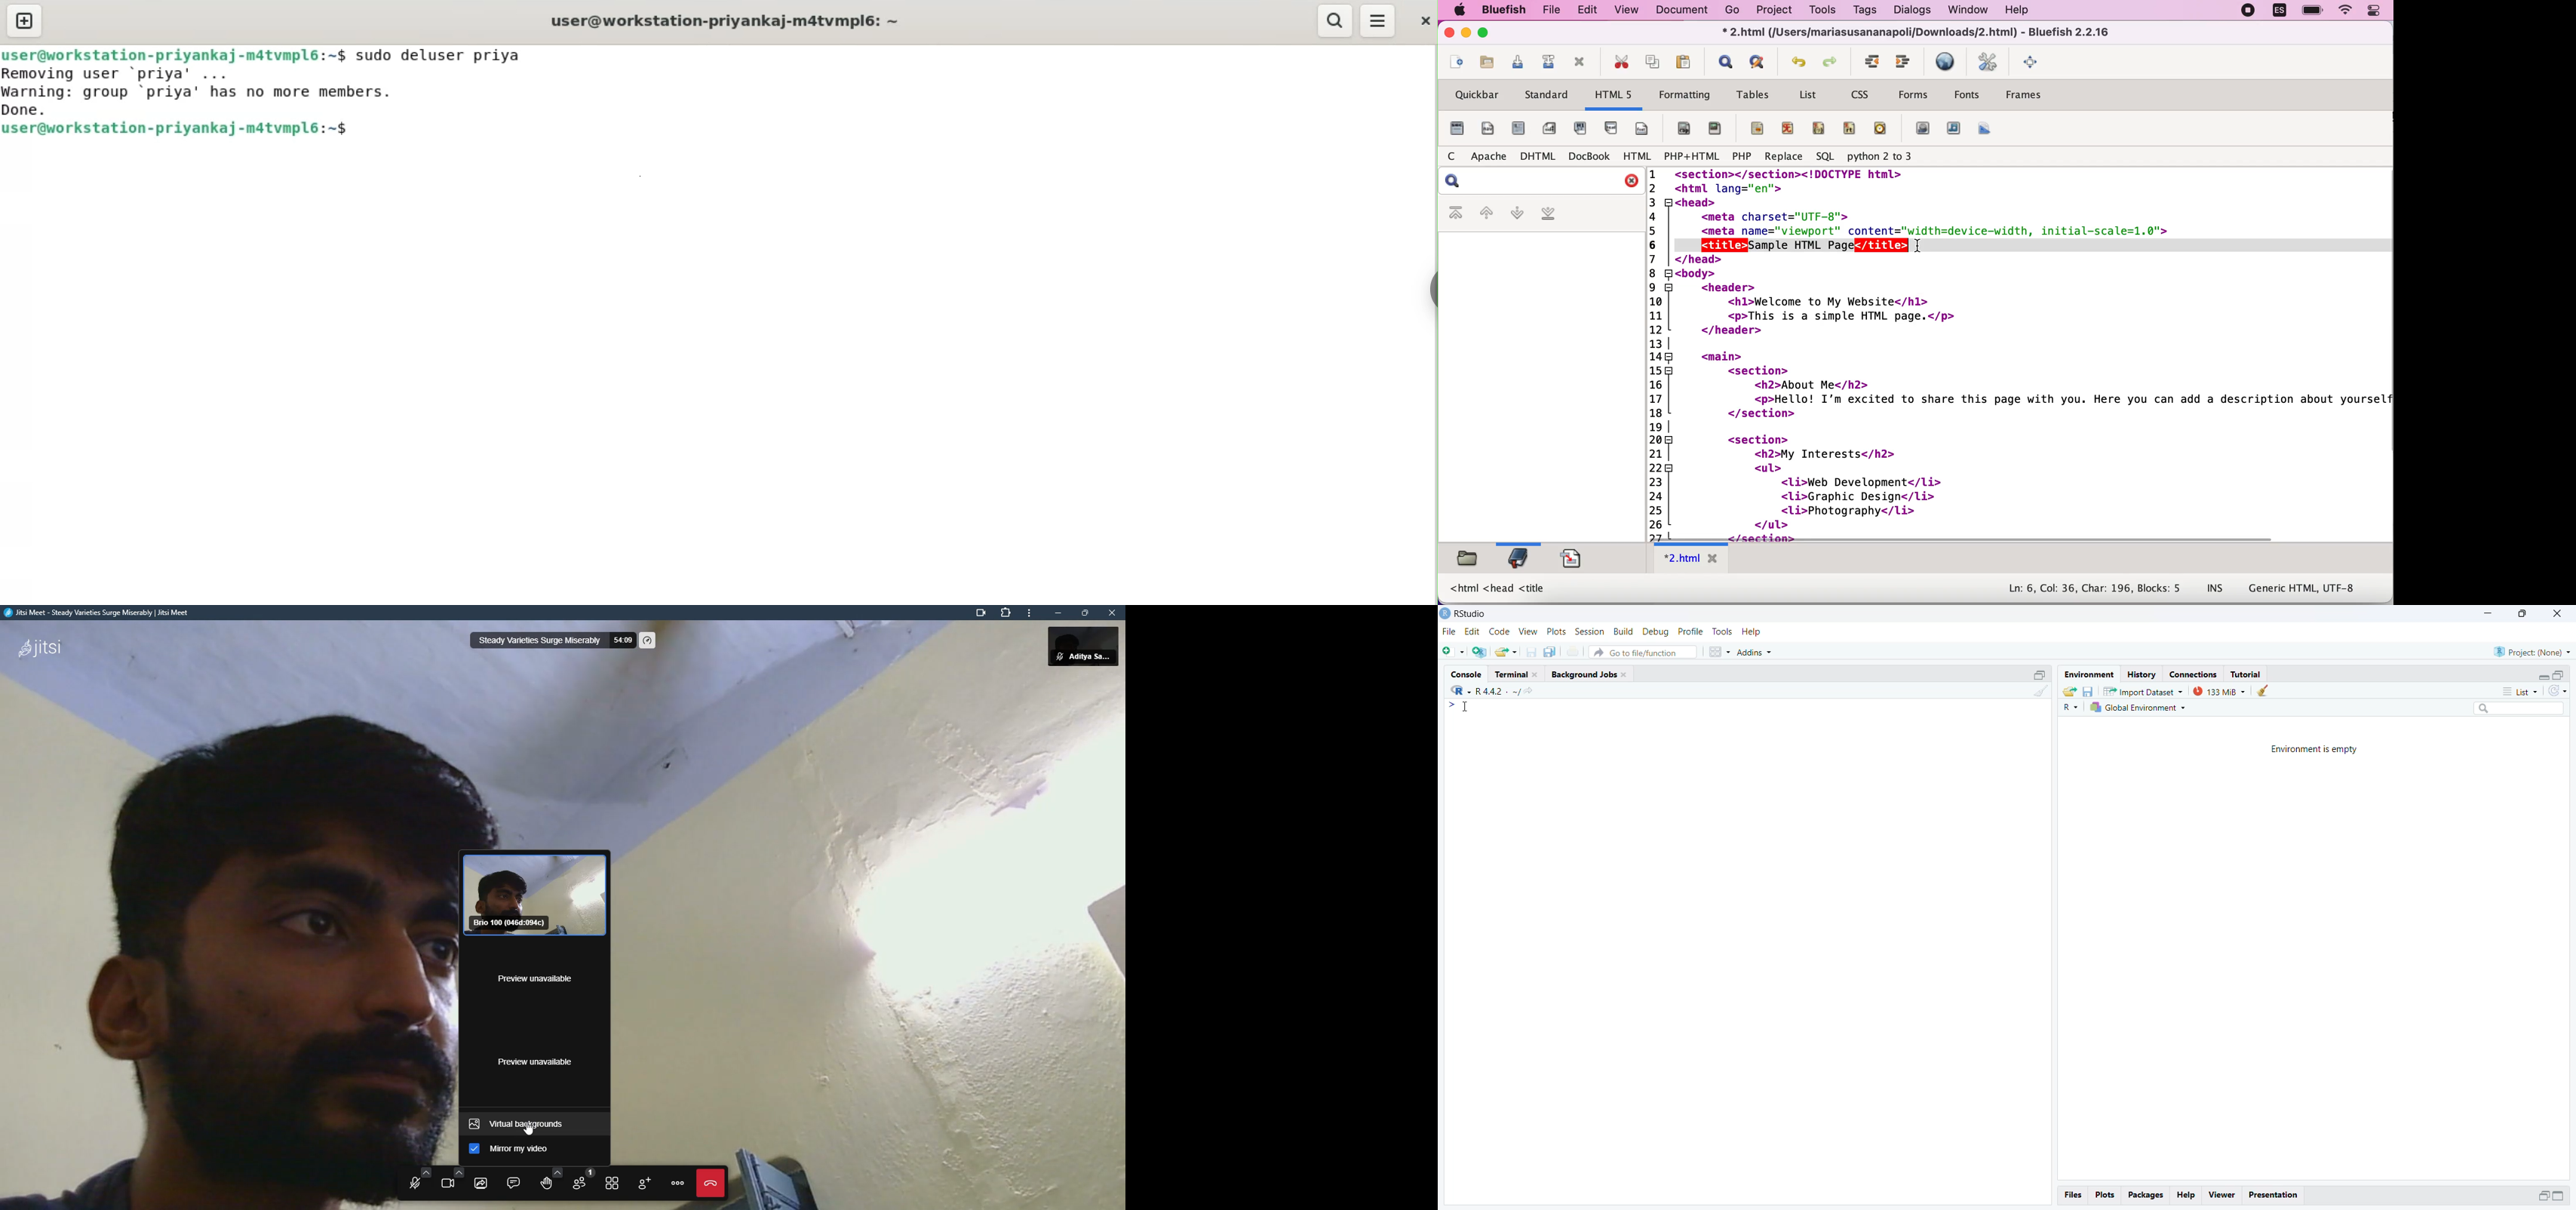  Describe the element at coordinates (2221, 693) in the screenshot. I see `133  MB used by R session` at that location.